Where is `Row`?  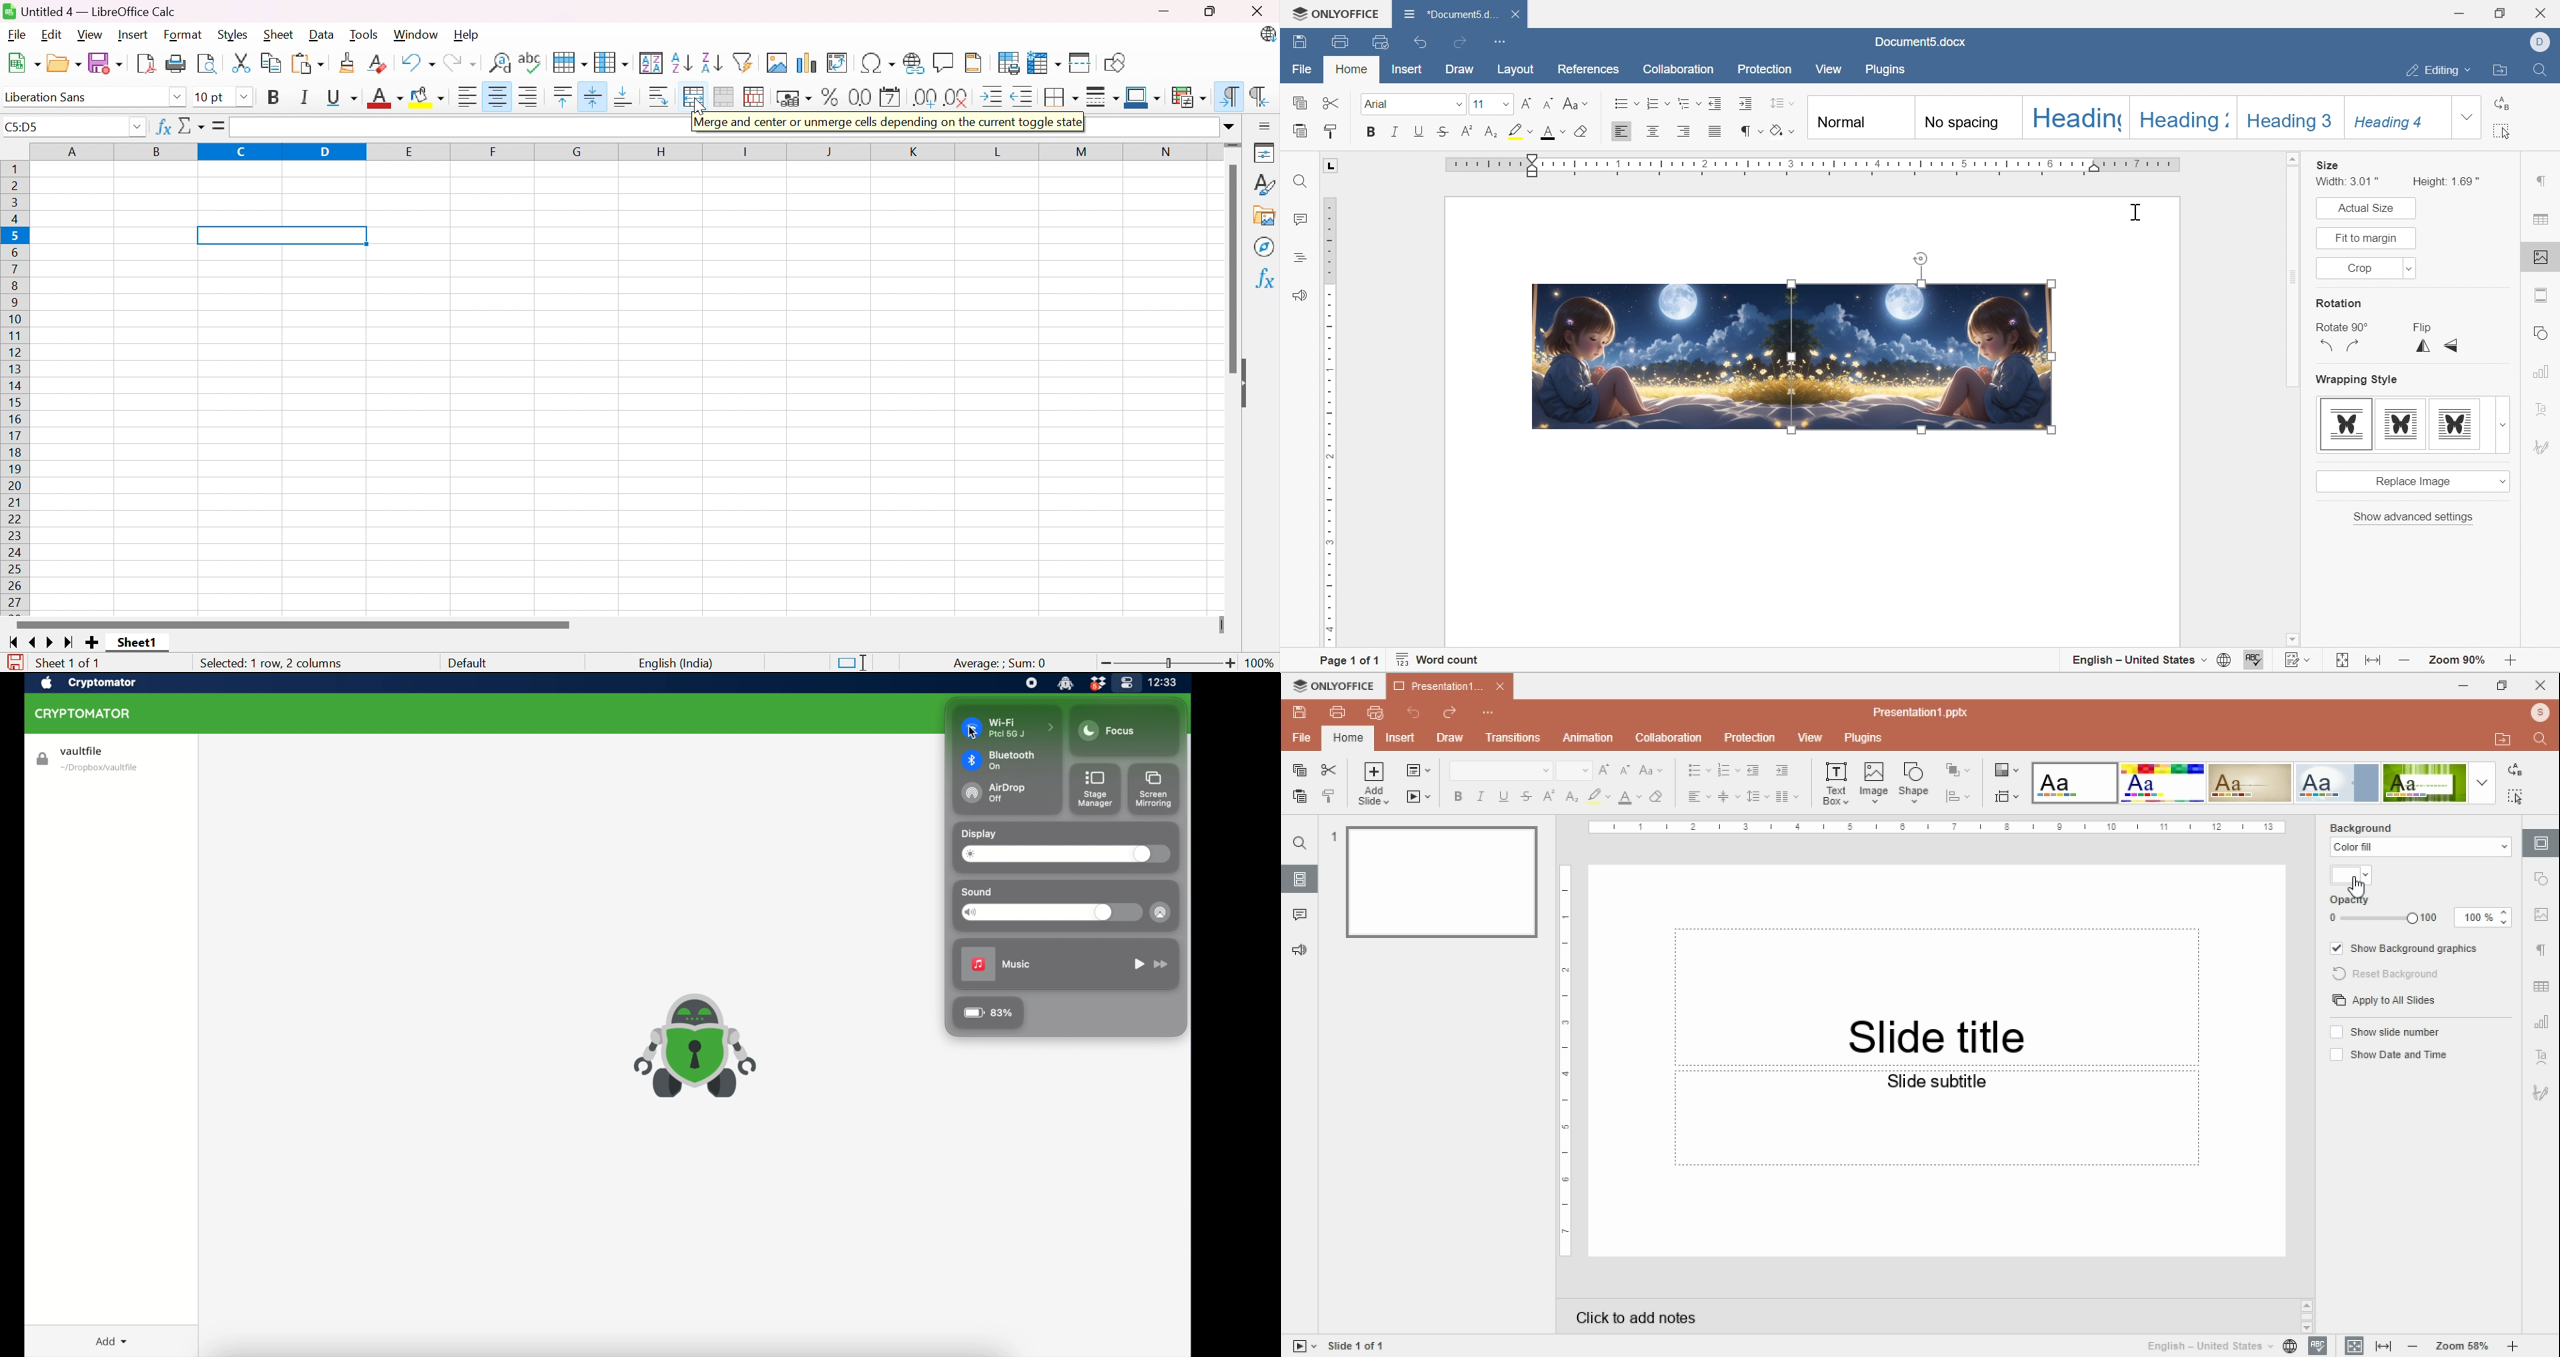 Row is located at coordinates (569, 63).